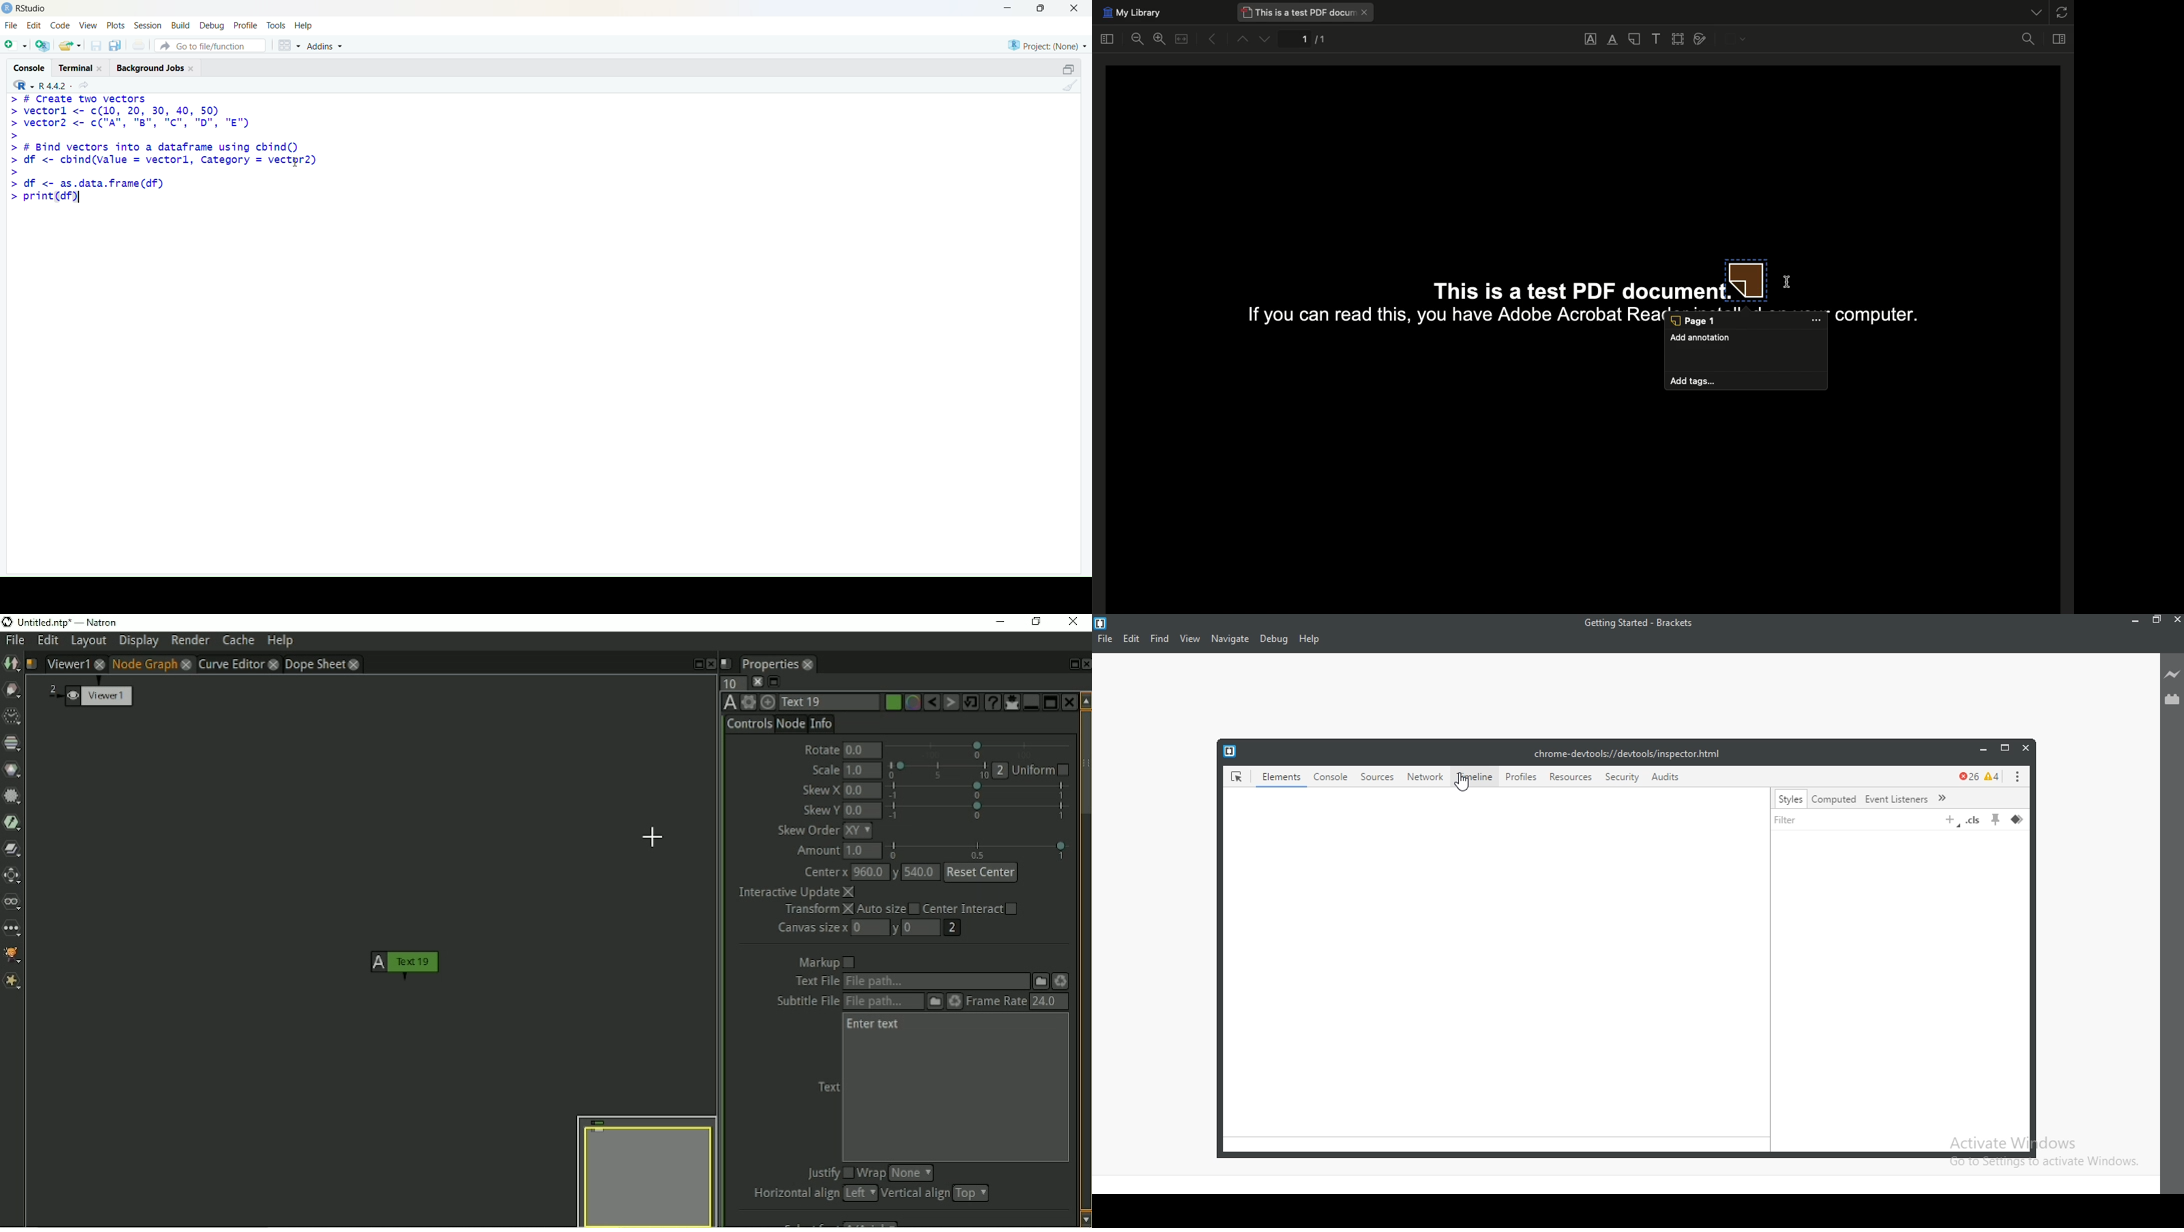 The width and height of the screenshot is (2184, 1232). I want to click on Centers the node graph on this item, so click(769, 702).